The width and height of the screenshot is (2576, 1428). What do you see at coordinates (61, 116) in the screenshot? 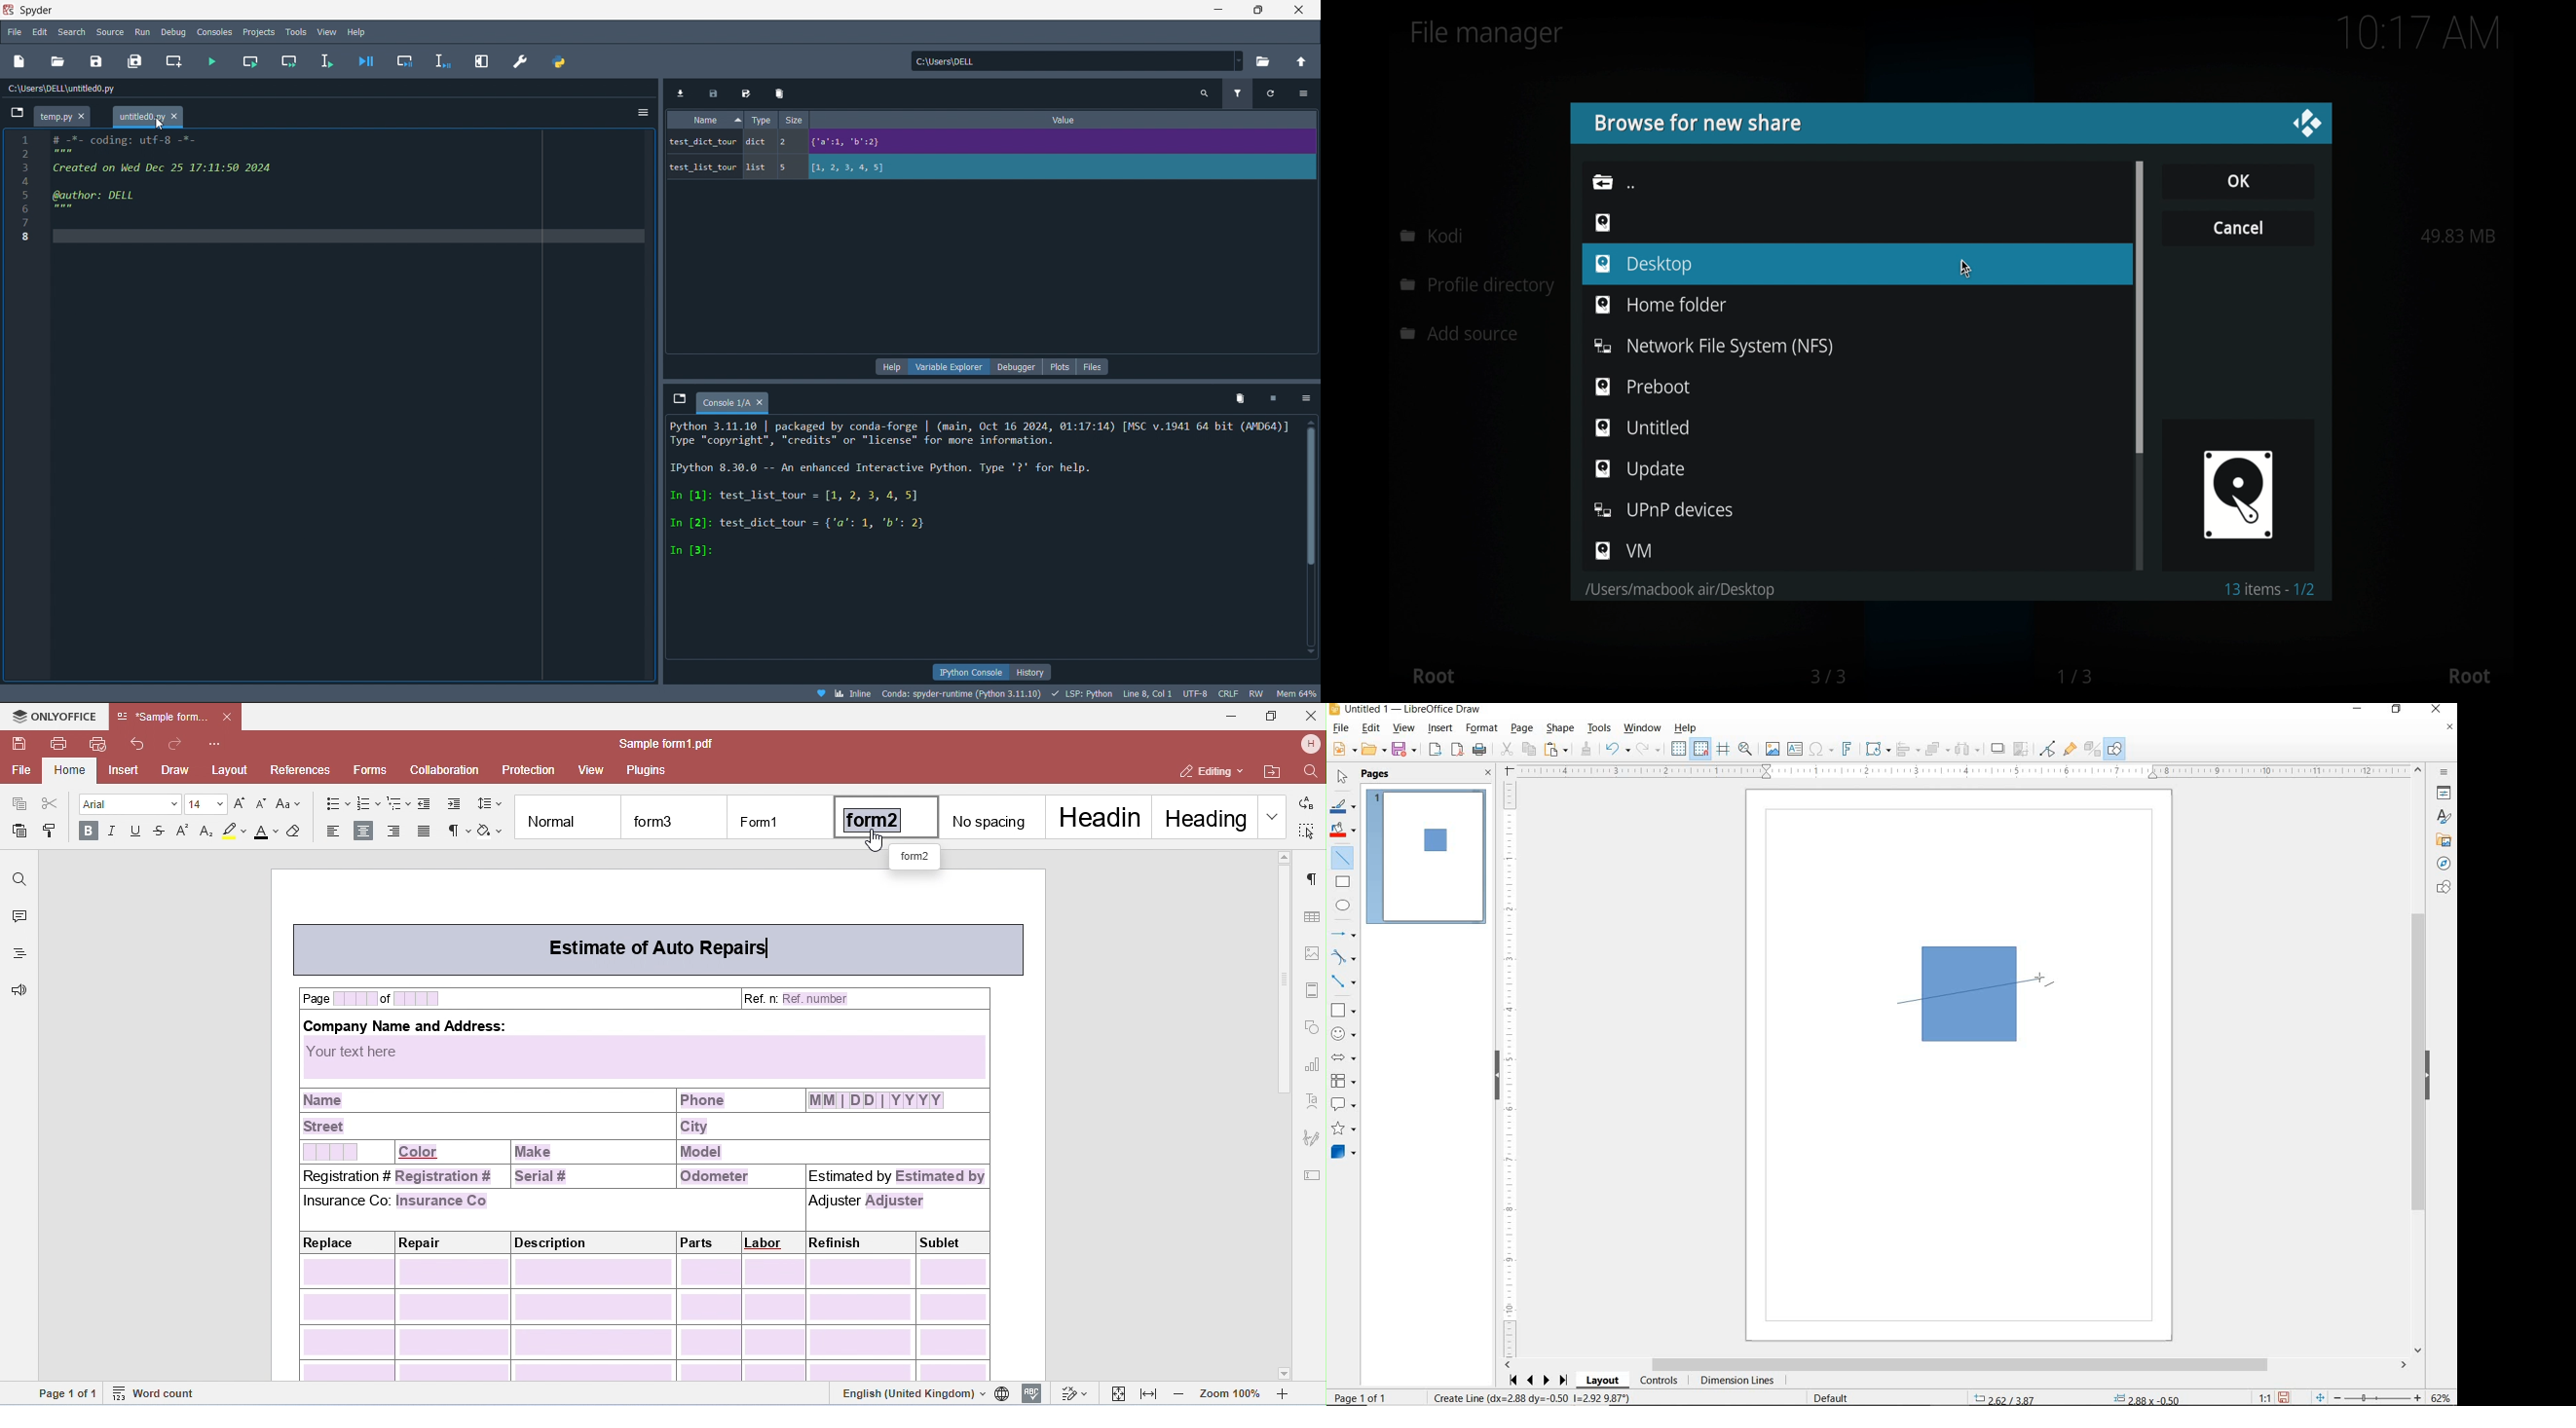
I see `temp.py tab` at bounding box center [61, 116].